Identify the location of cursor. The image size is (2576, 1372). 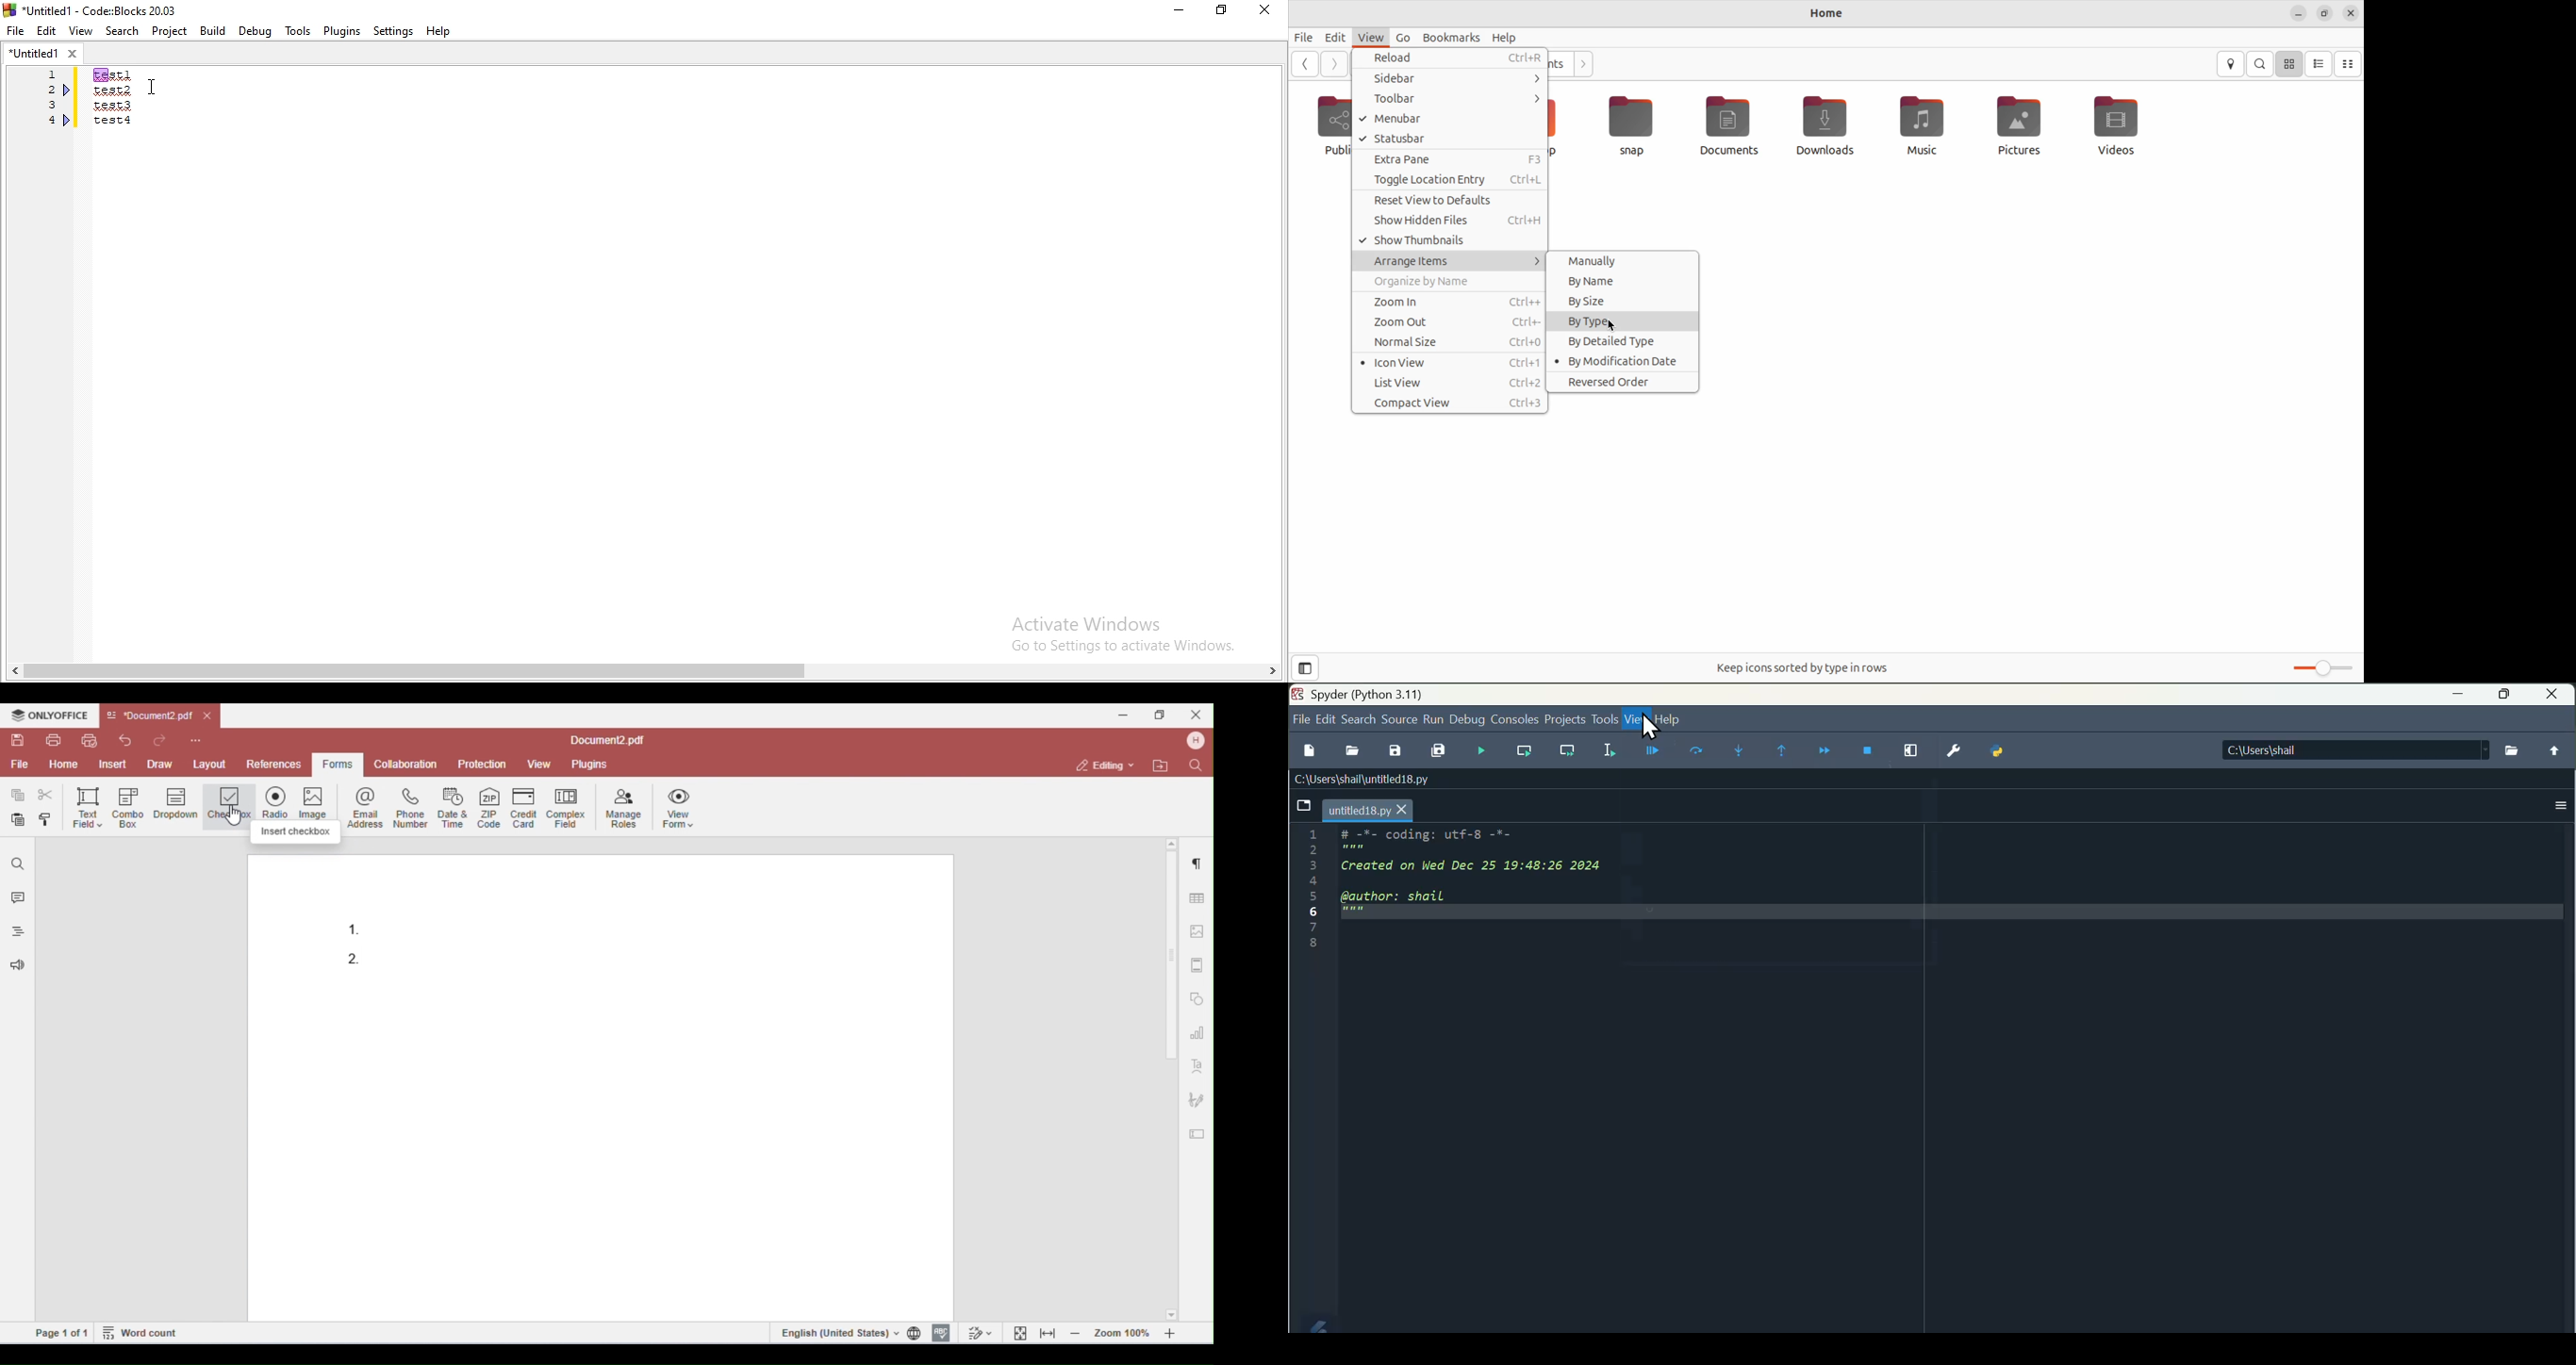
(1648, 728).